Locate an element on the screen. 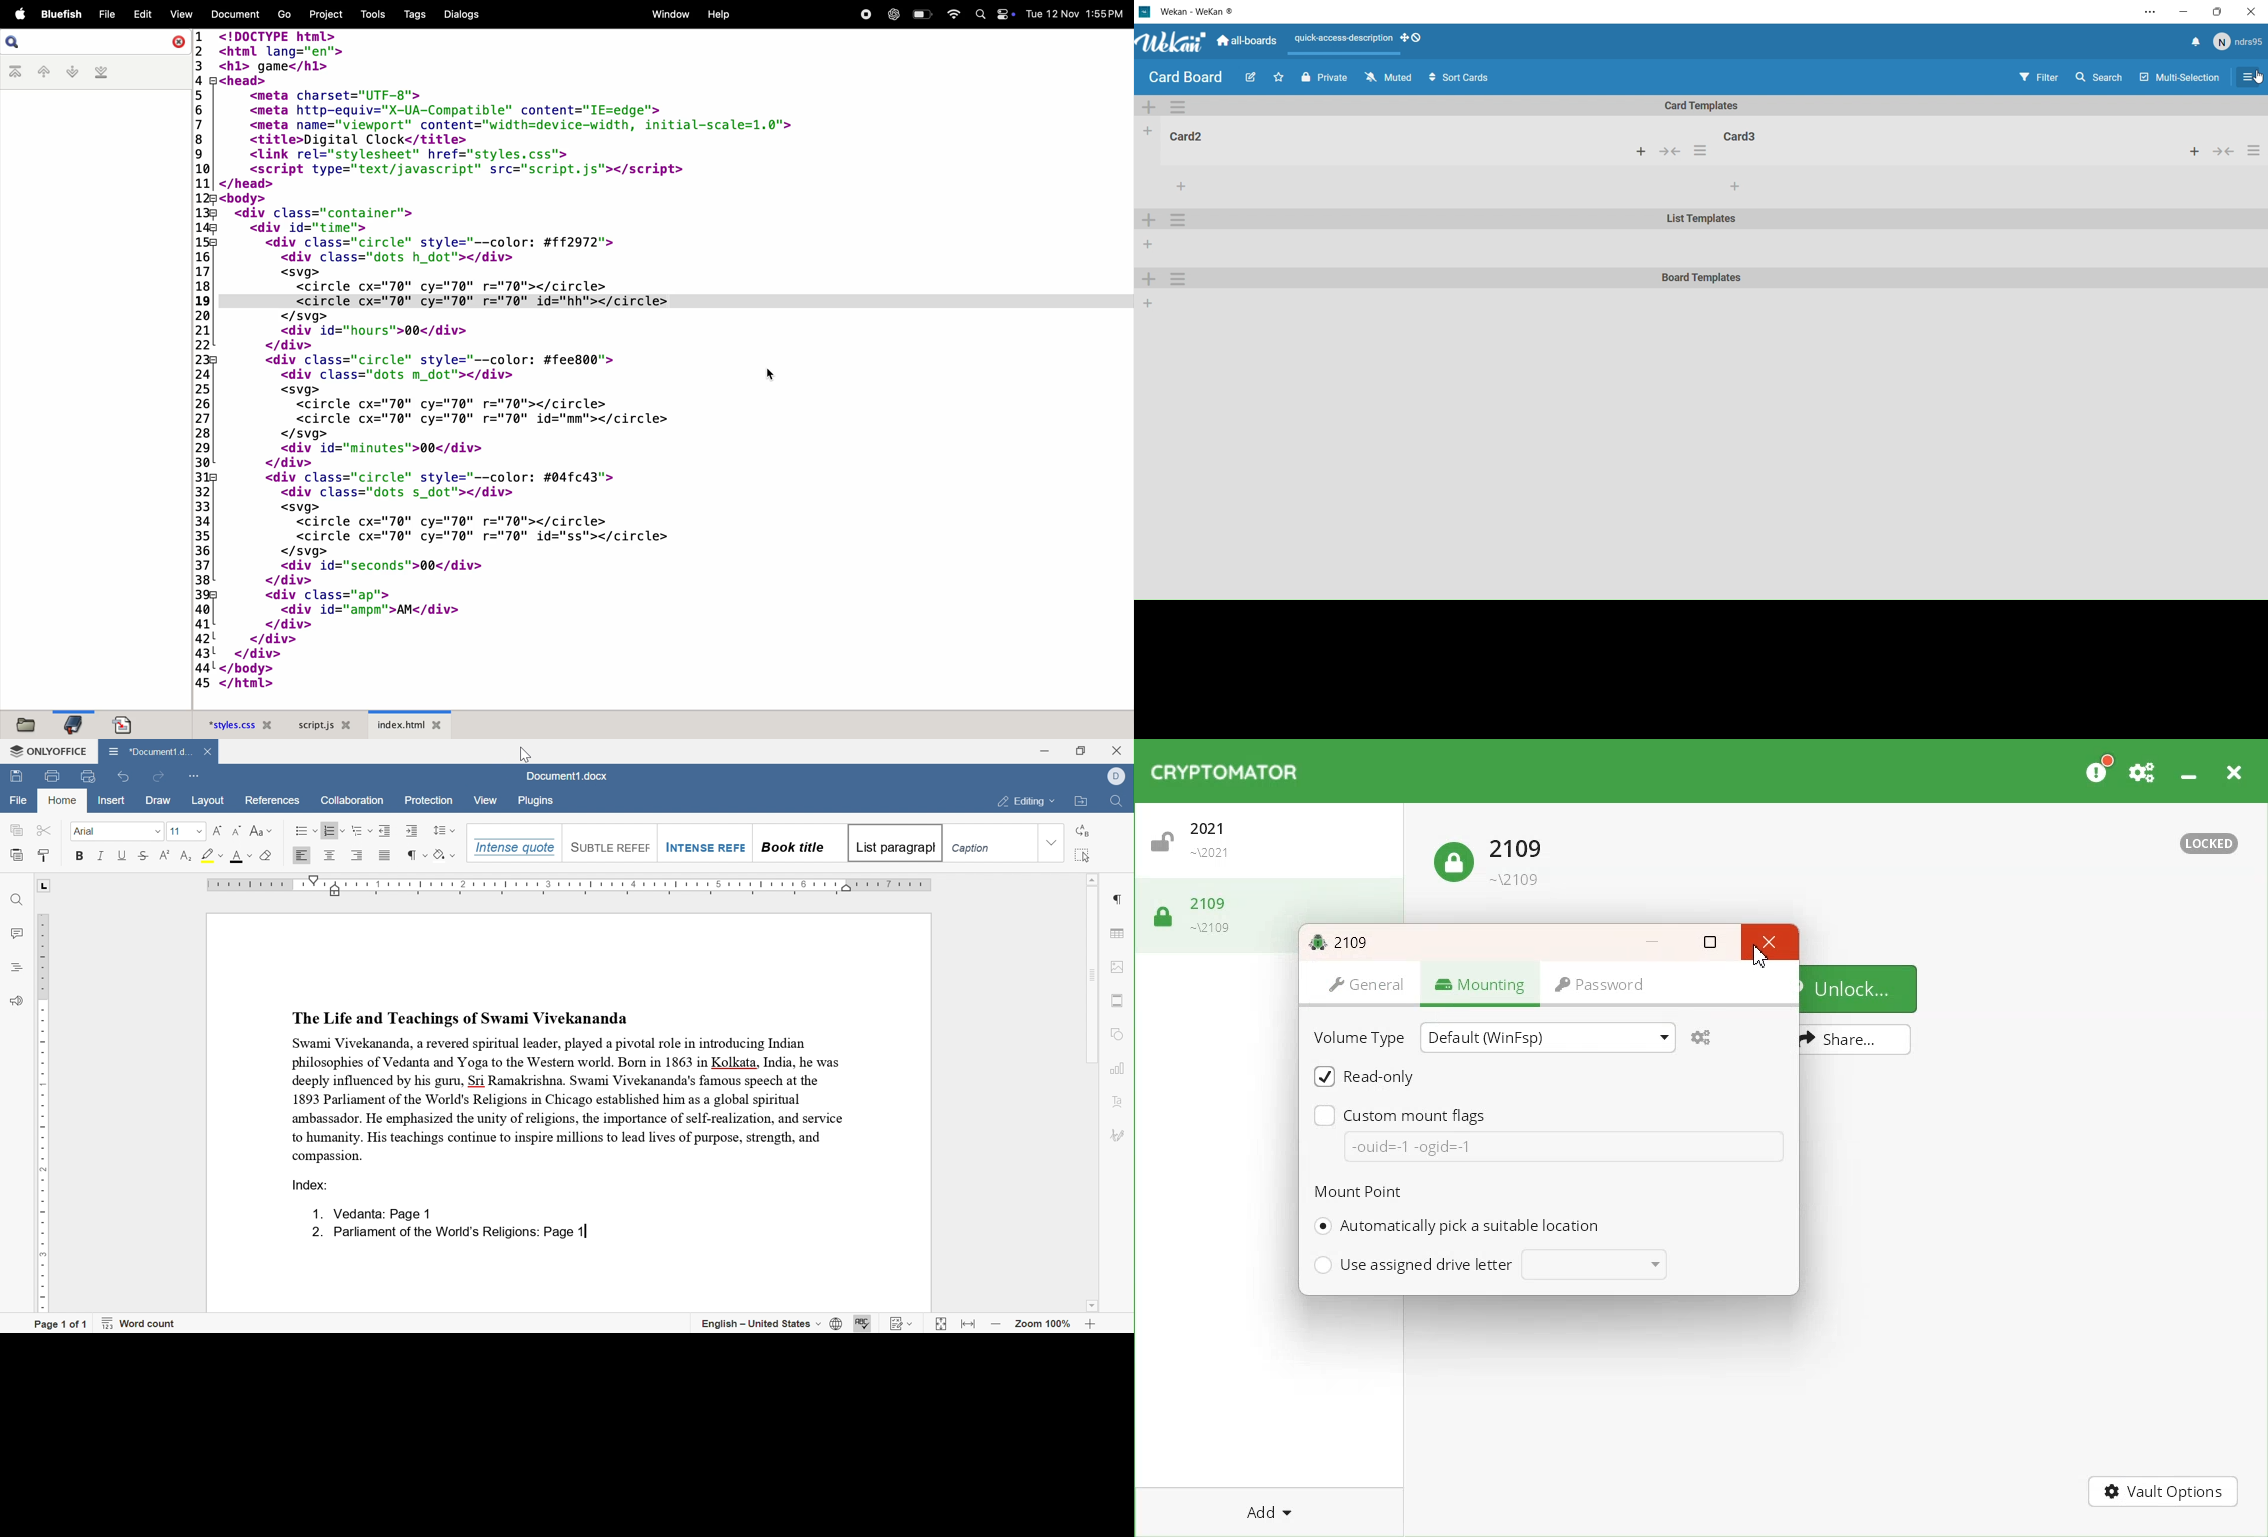 This screenshot has width=2268, height=1540. restore down is located at coordinates (1082, 749).